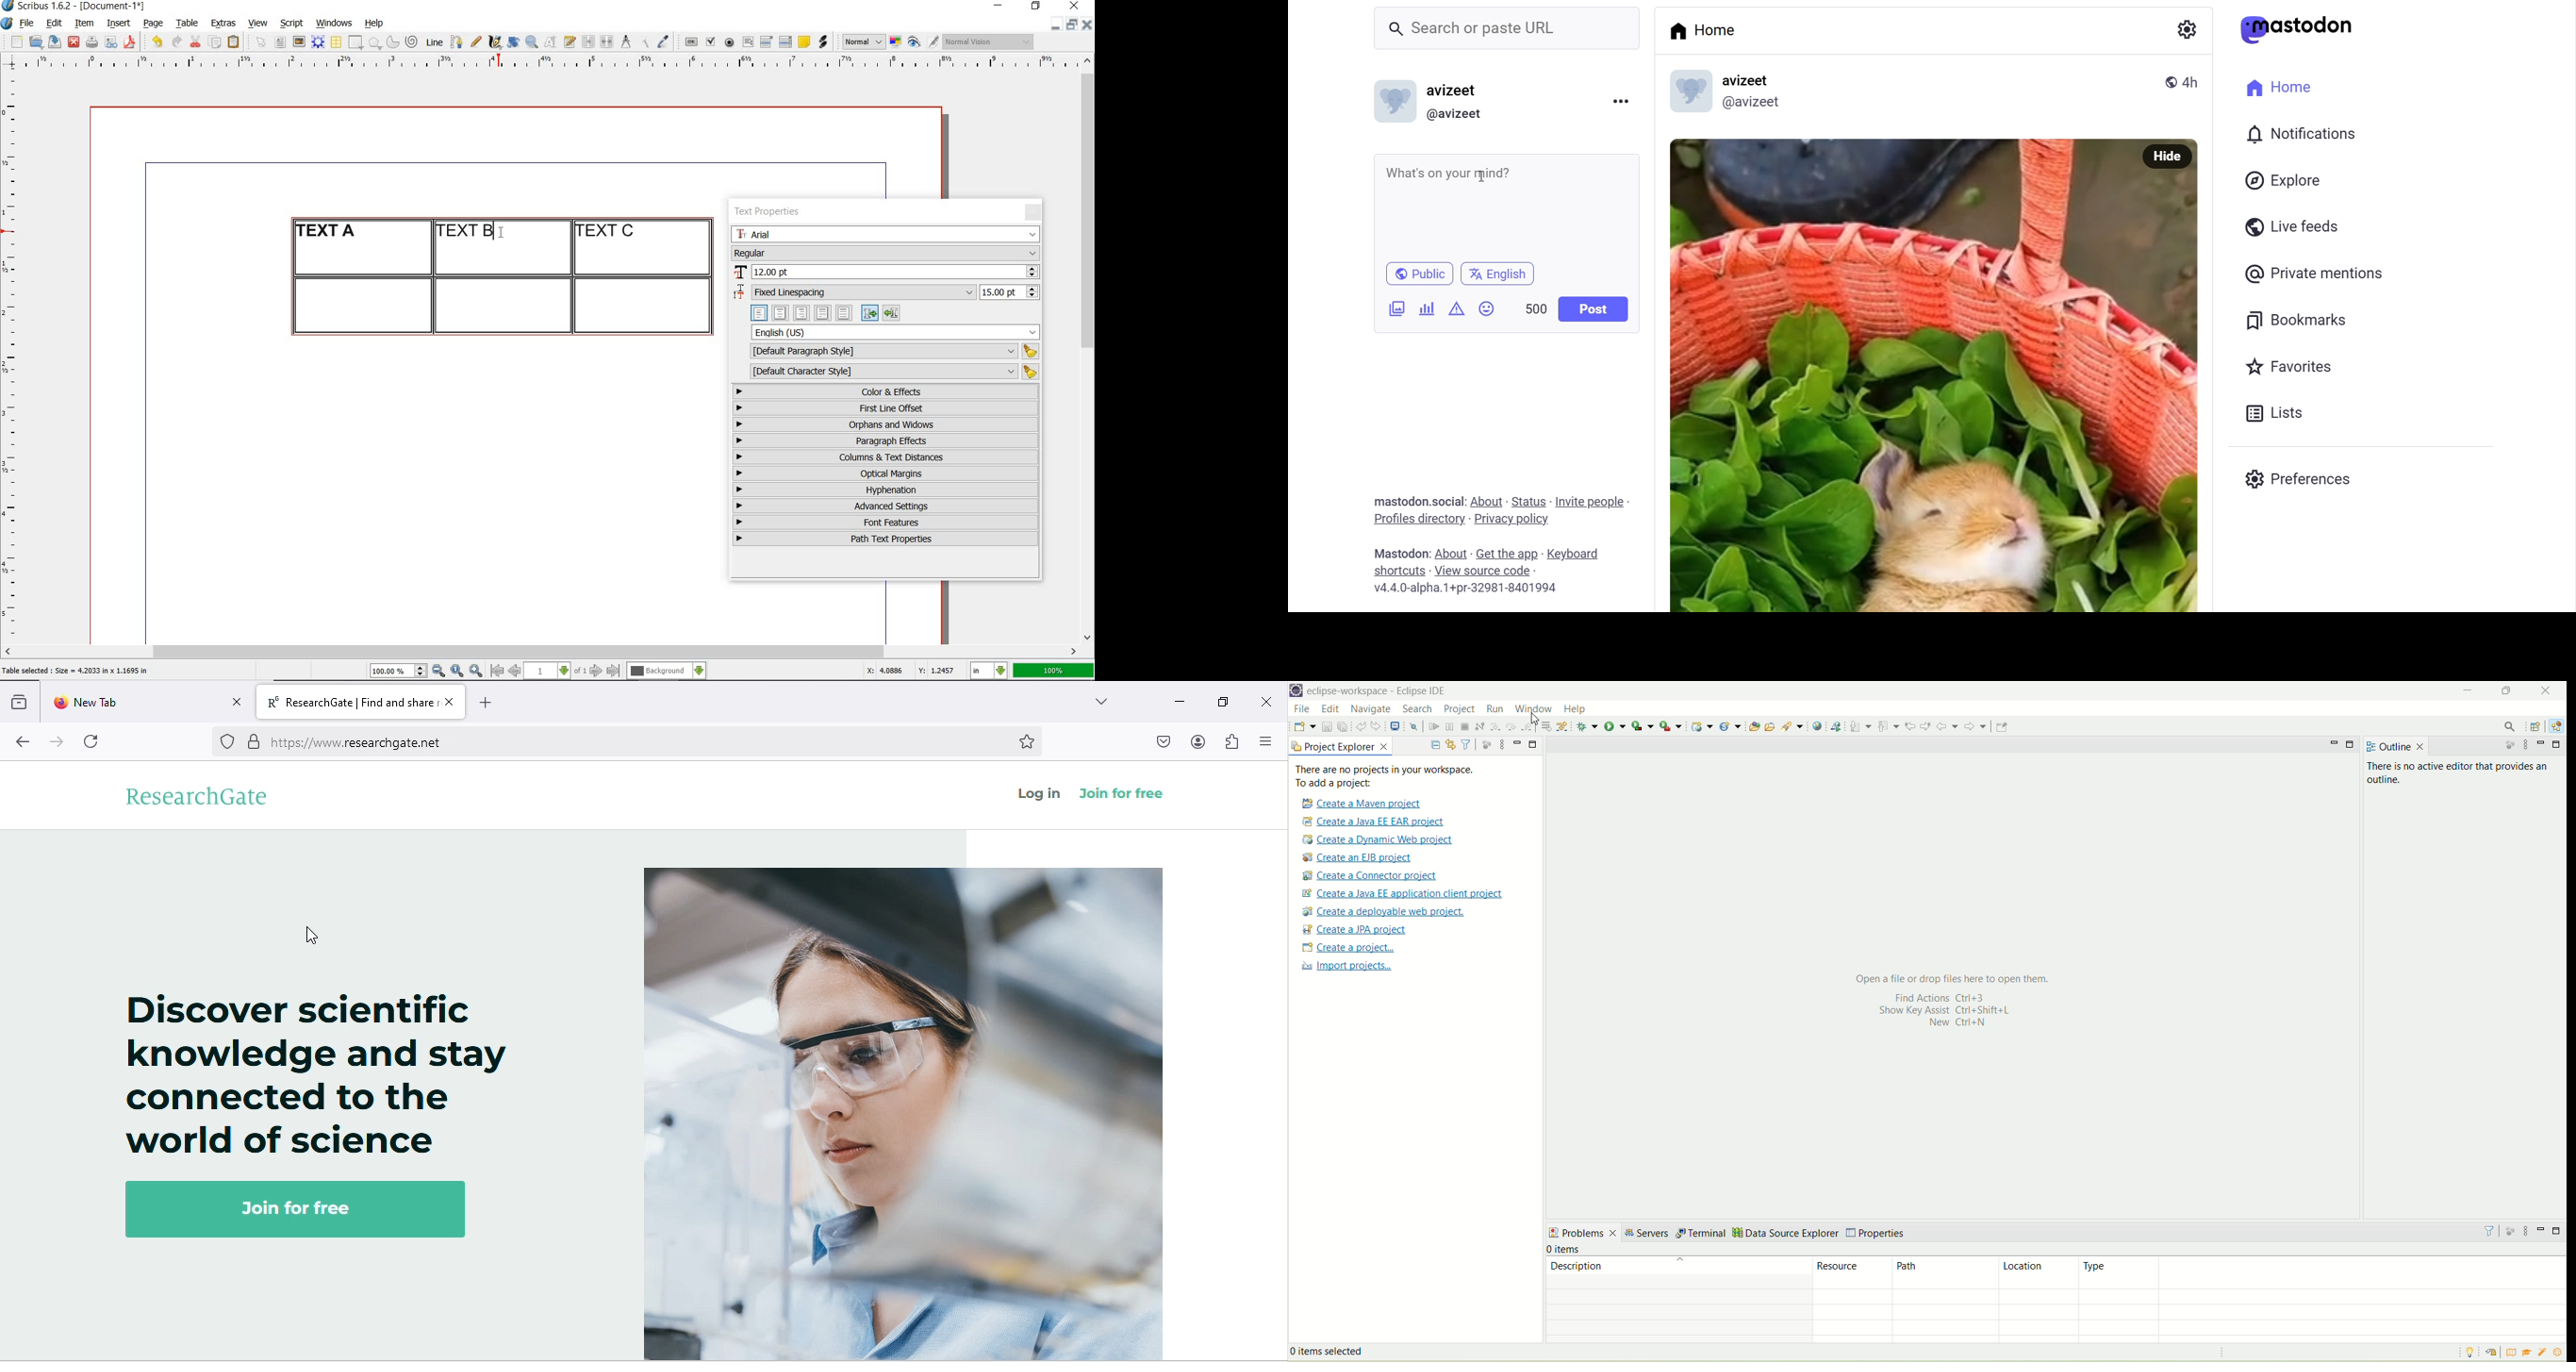 This screenshot has width=2576, height=1372. Describe the element at coordinates (885, 425) in the screenshot. I see `orphans & windows` at that location.